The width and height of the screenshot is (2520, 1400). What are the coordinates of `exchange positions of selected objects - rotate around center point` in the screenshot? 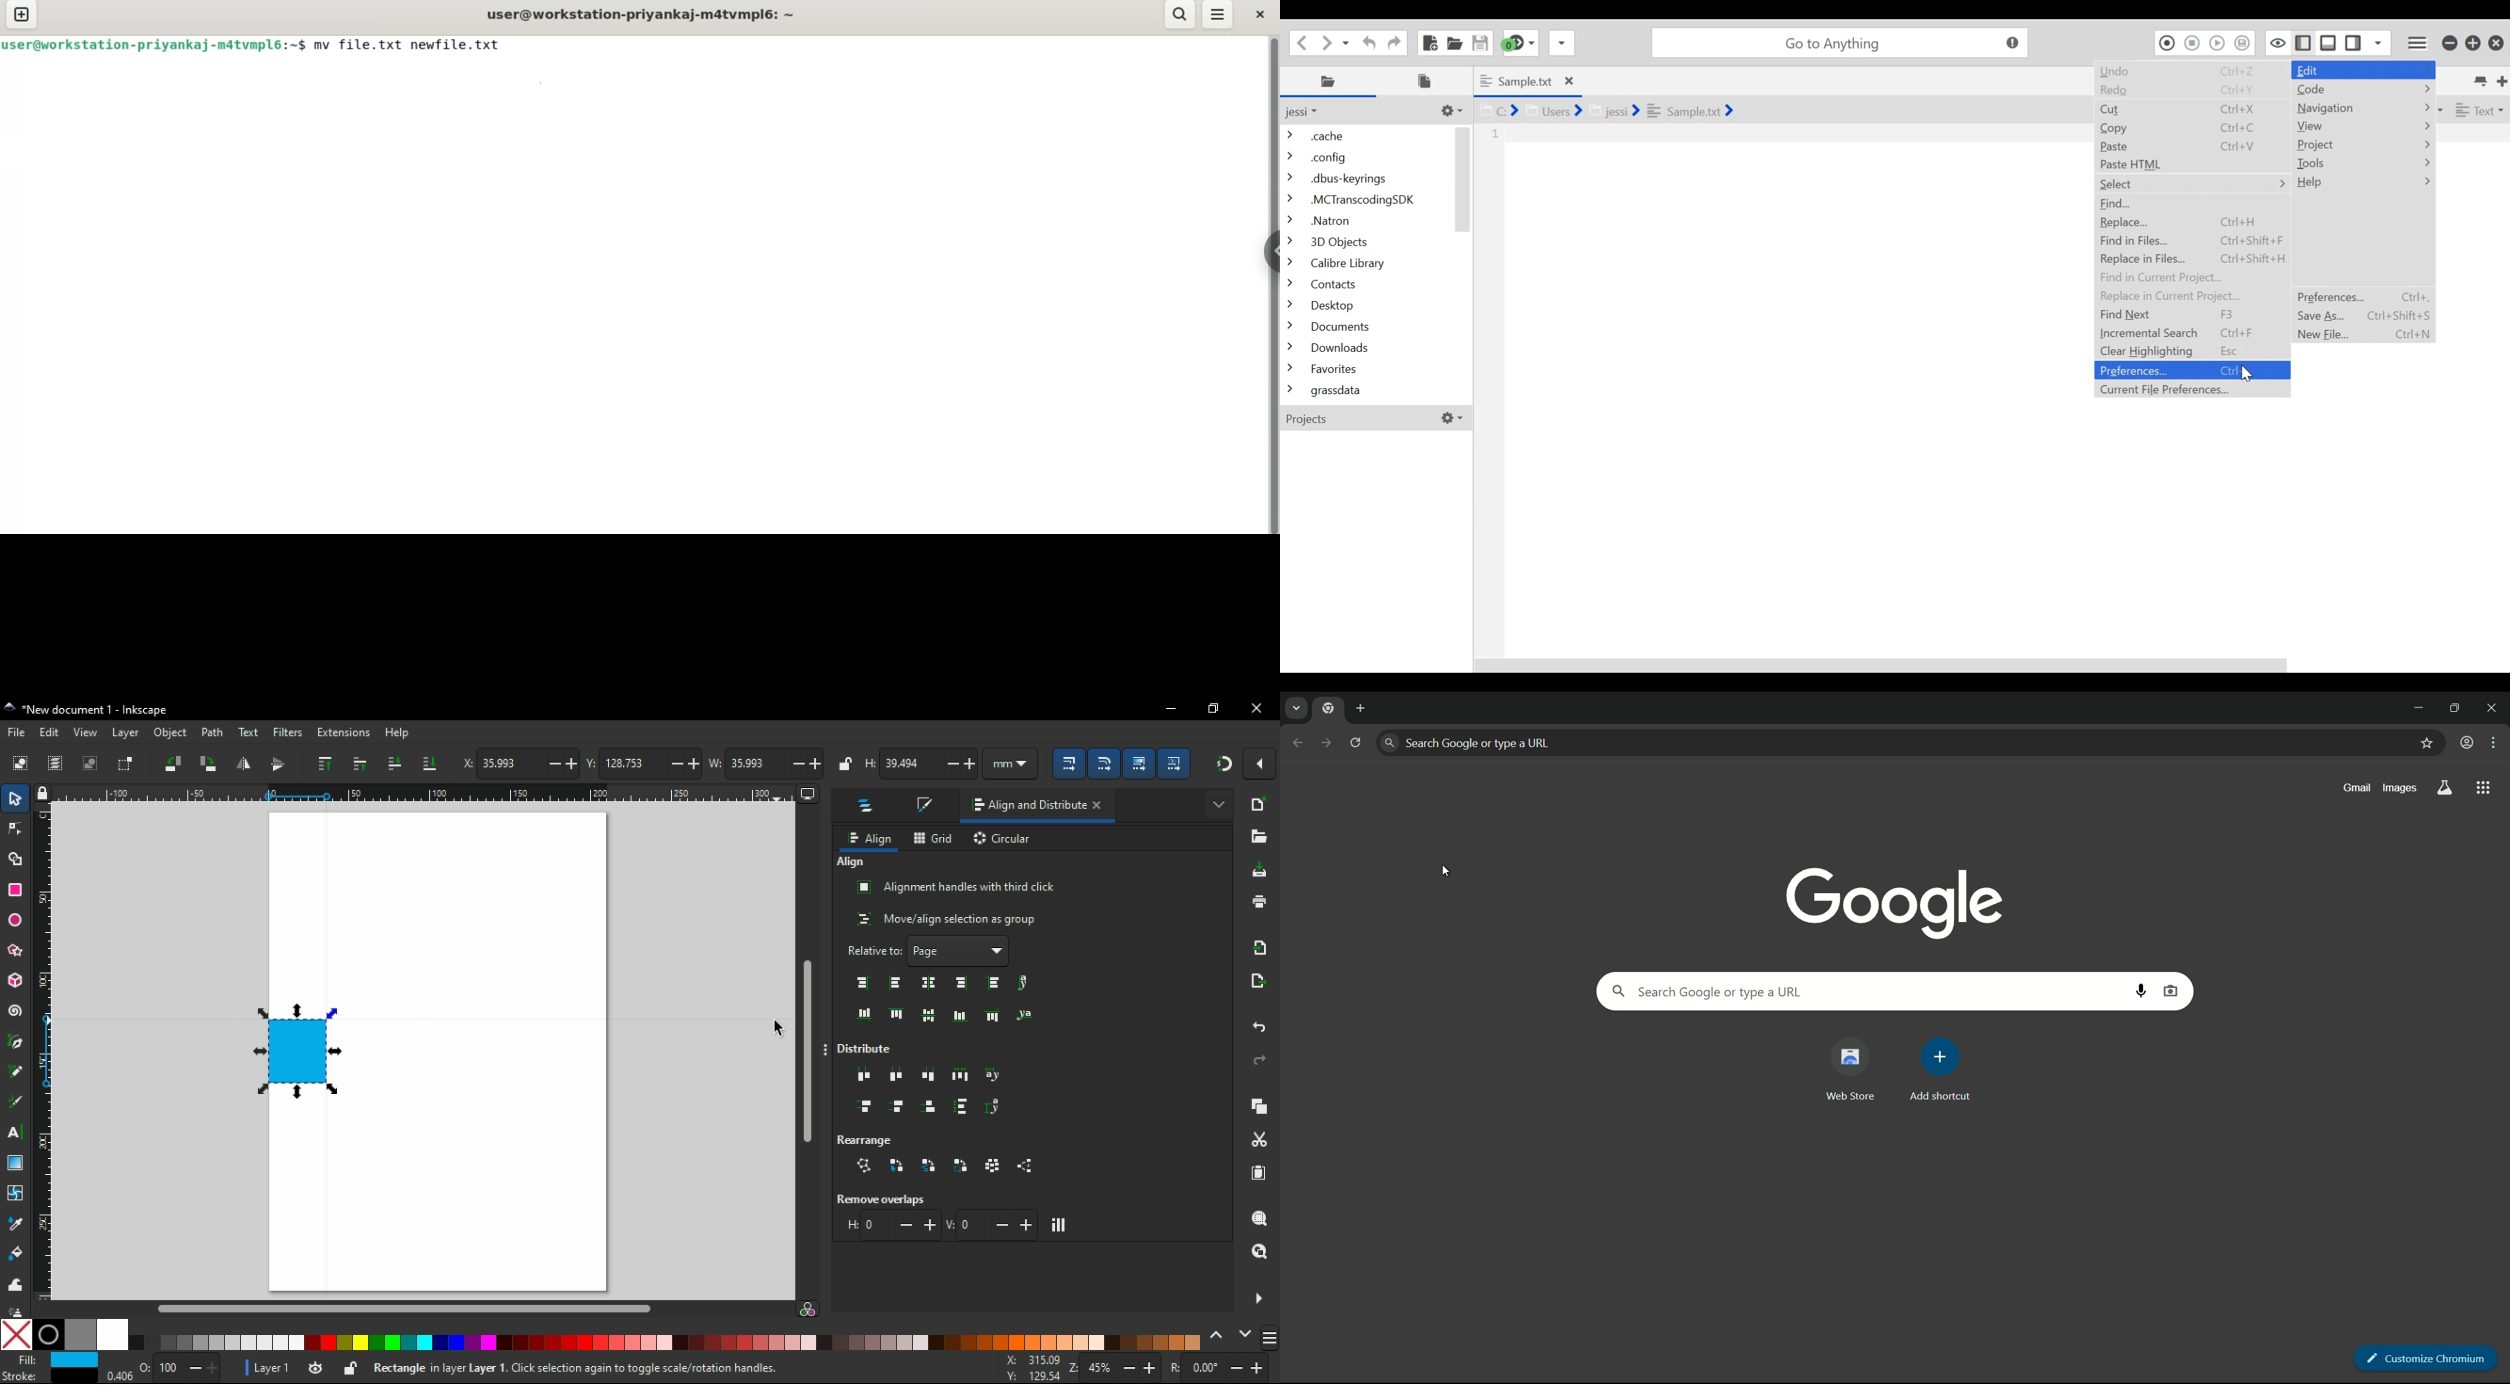 It's located at (962, 1164).